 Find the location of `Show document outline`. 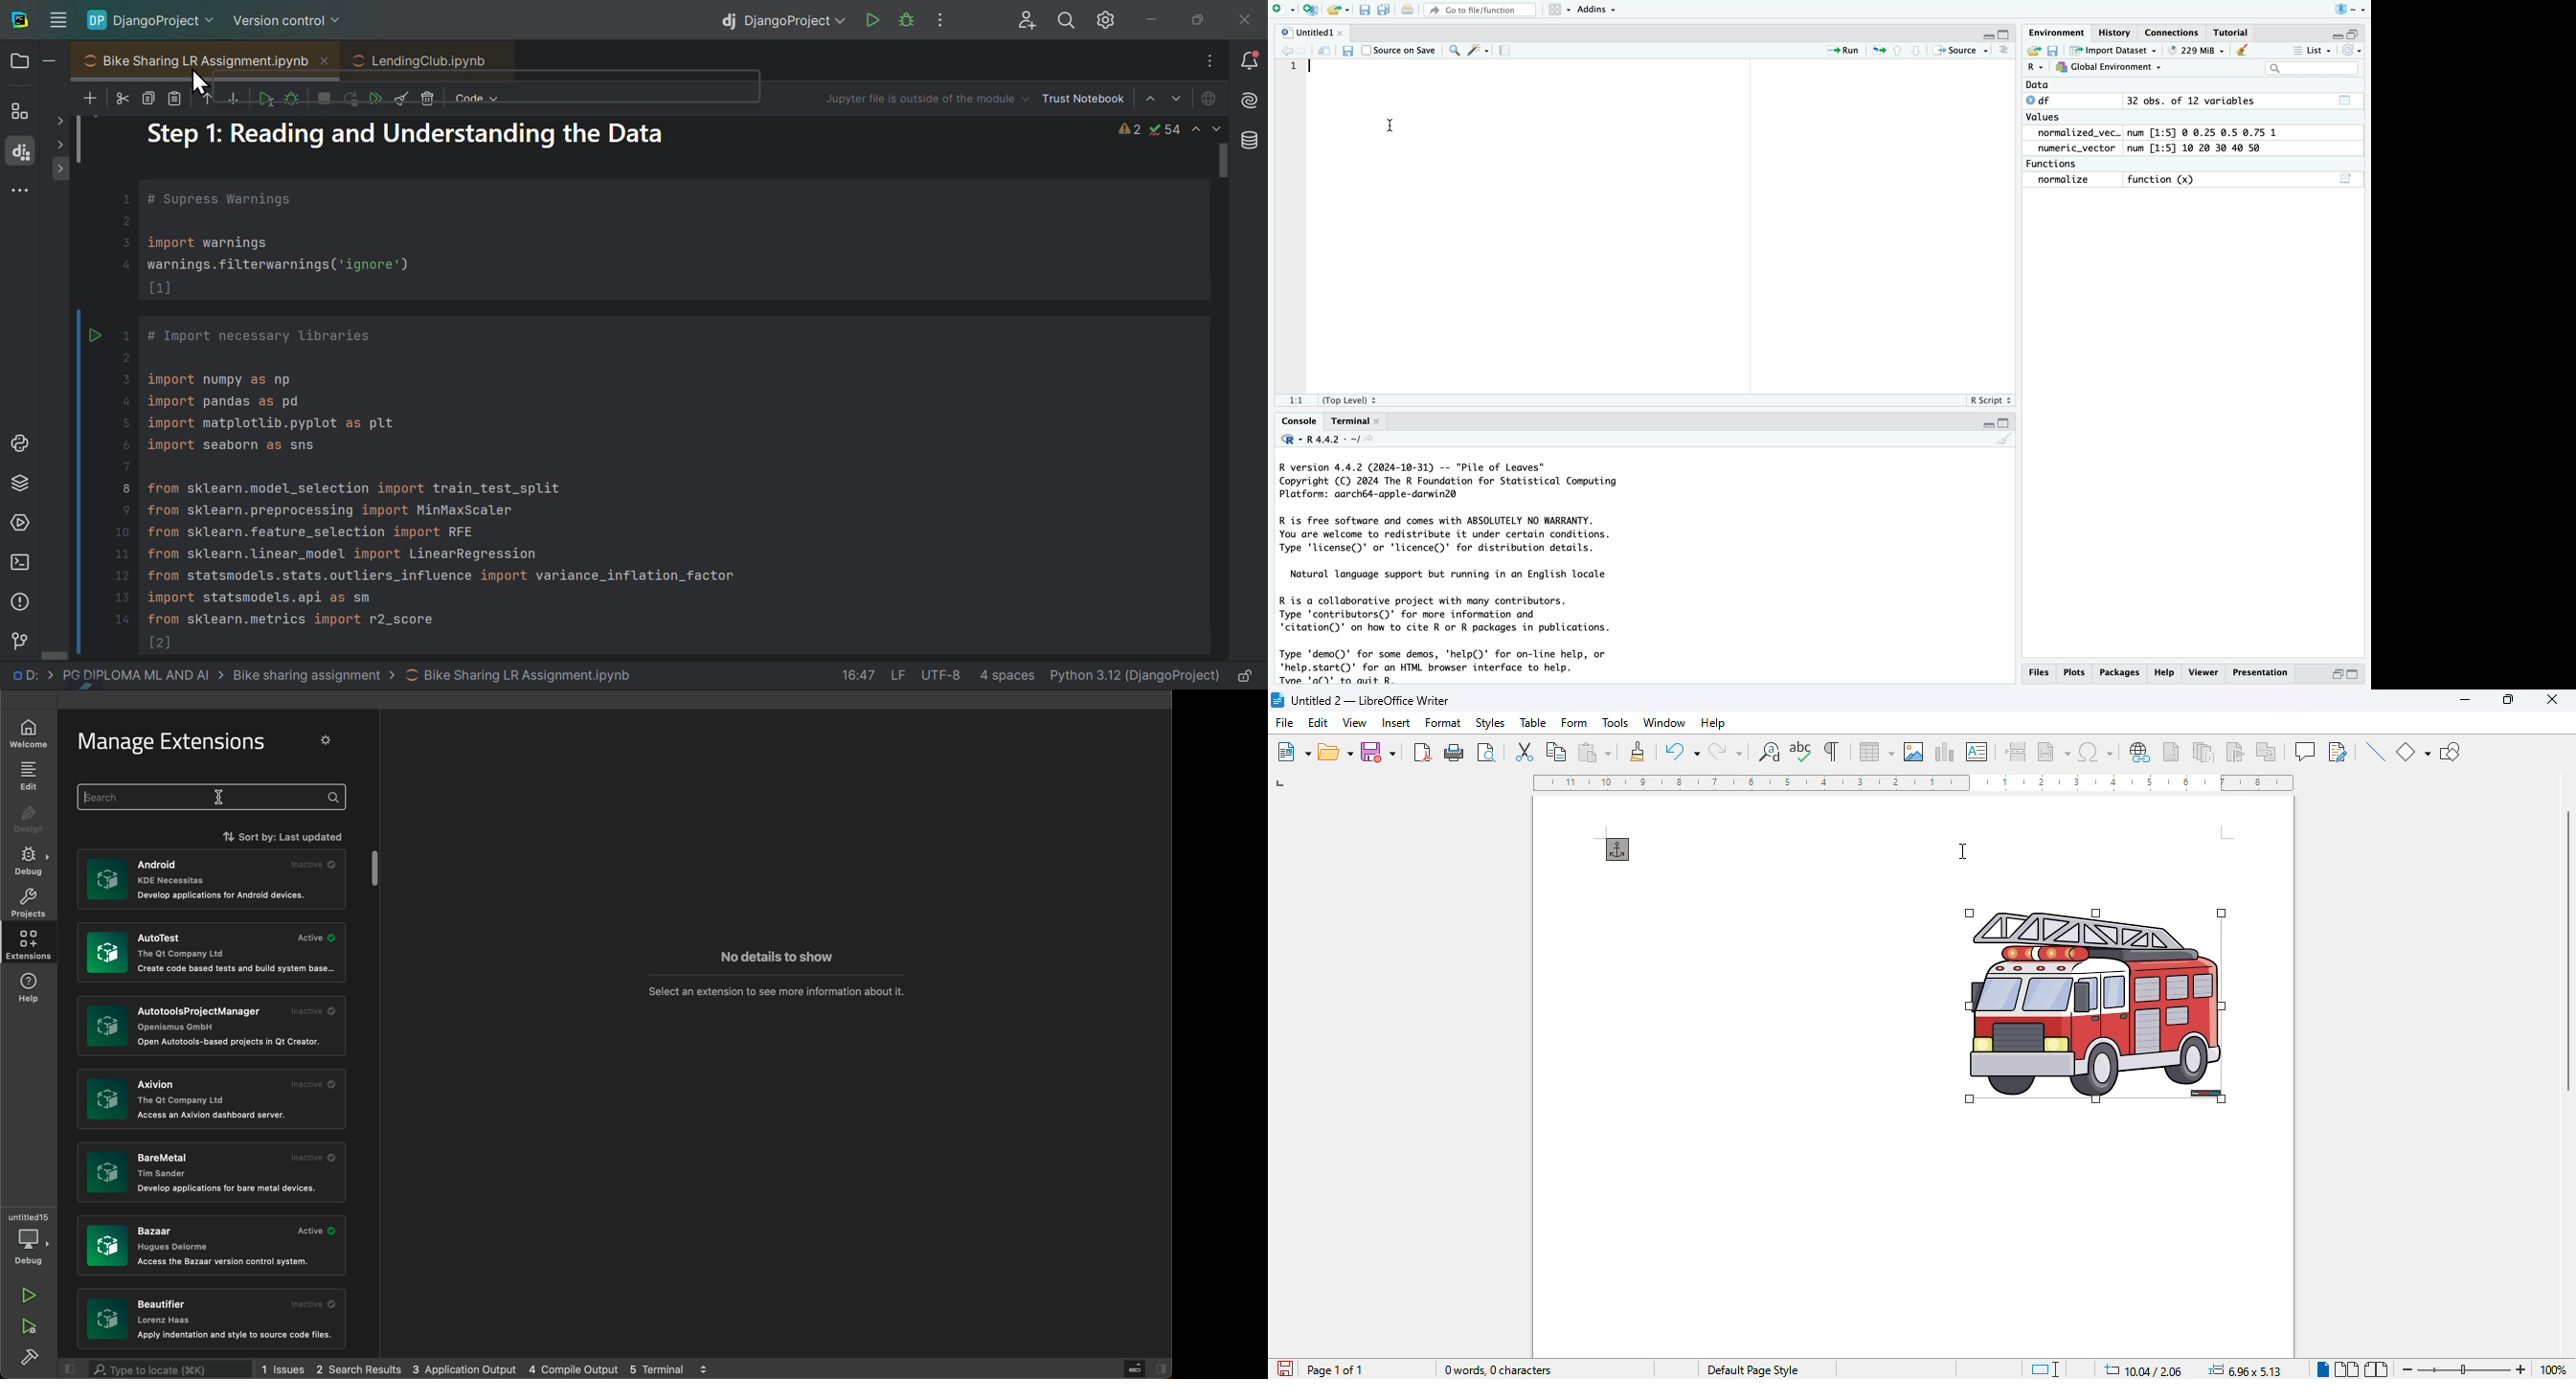

Show document outline is located at coordinates (2004, 51).